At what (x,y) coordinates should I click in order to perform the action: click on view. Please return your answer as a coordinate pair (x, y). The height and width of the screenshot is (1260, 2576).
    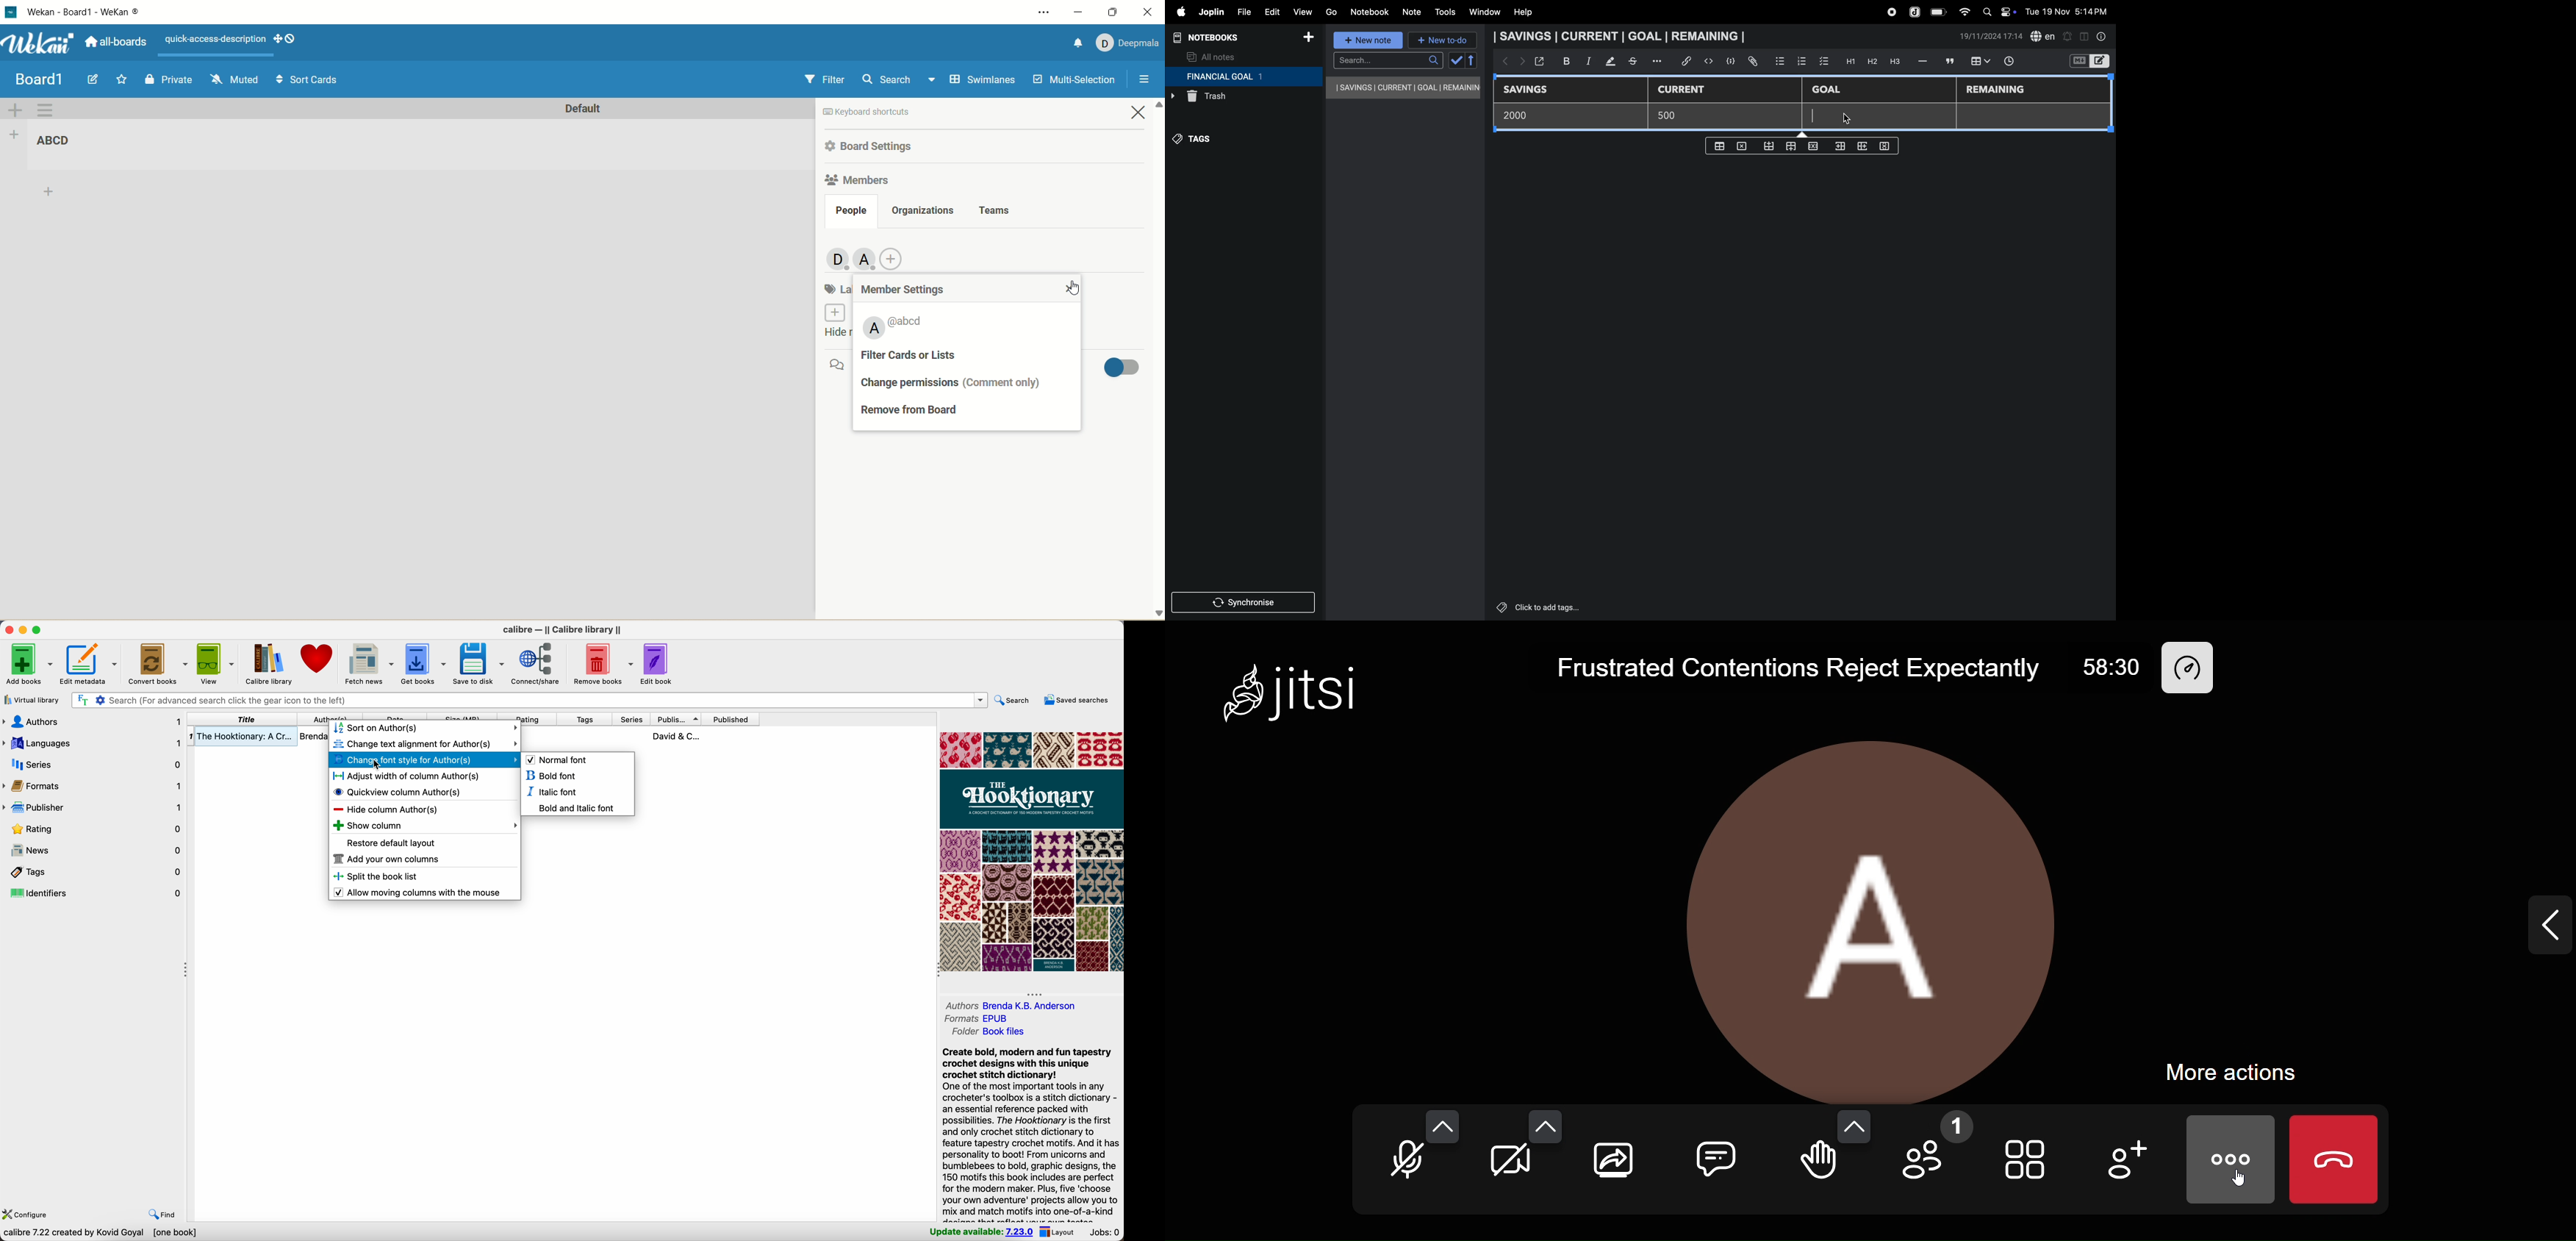
    Looking at the image, I should click on (1302, 10).